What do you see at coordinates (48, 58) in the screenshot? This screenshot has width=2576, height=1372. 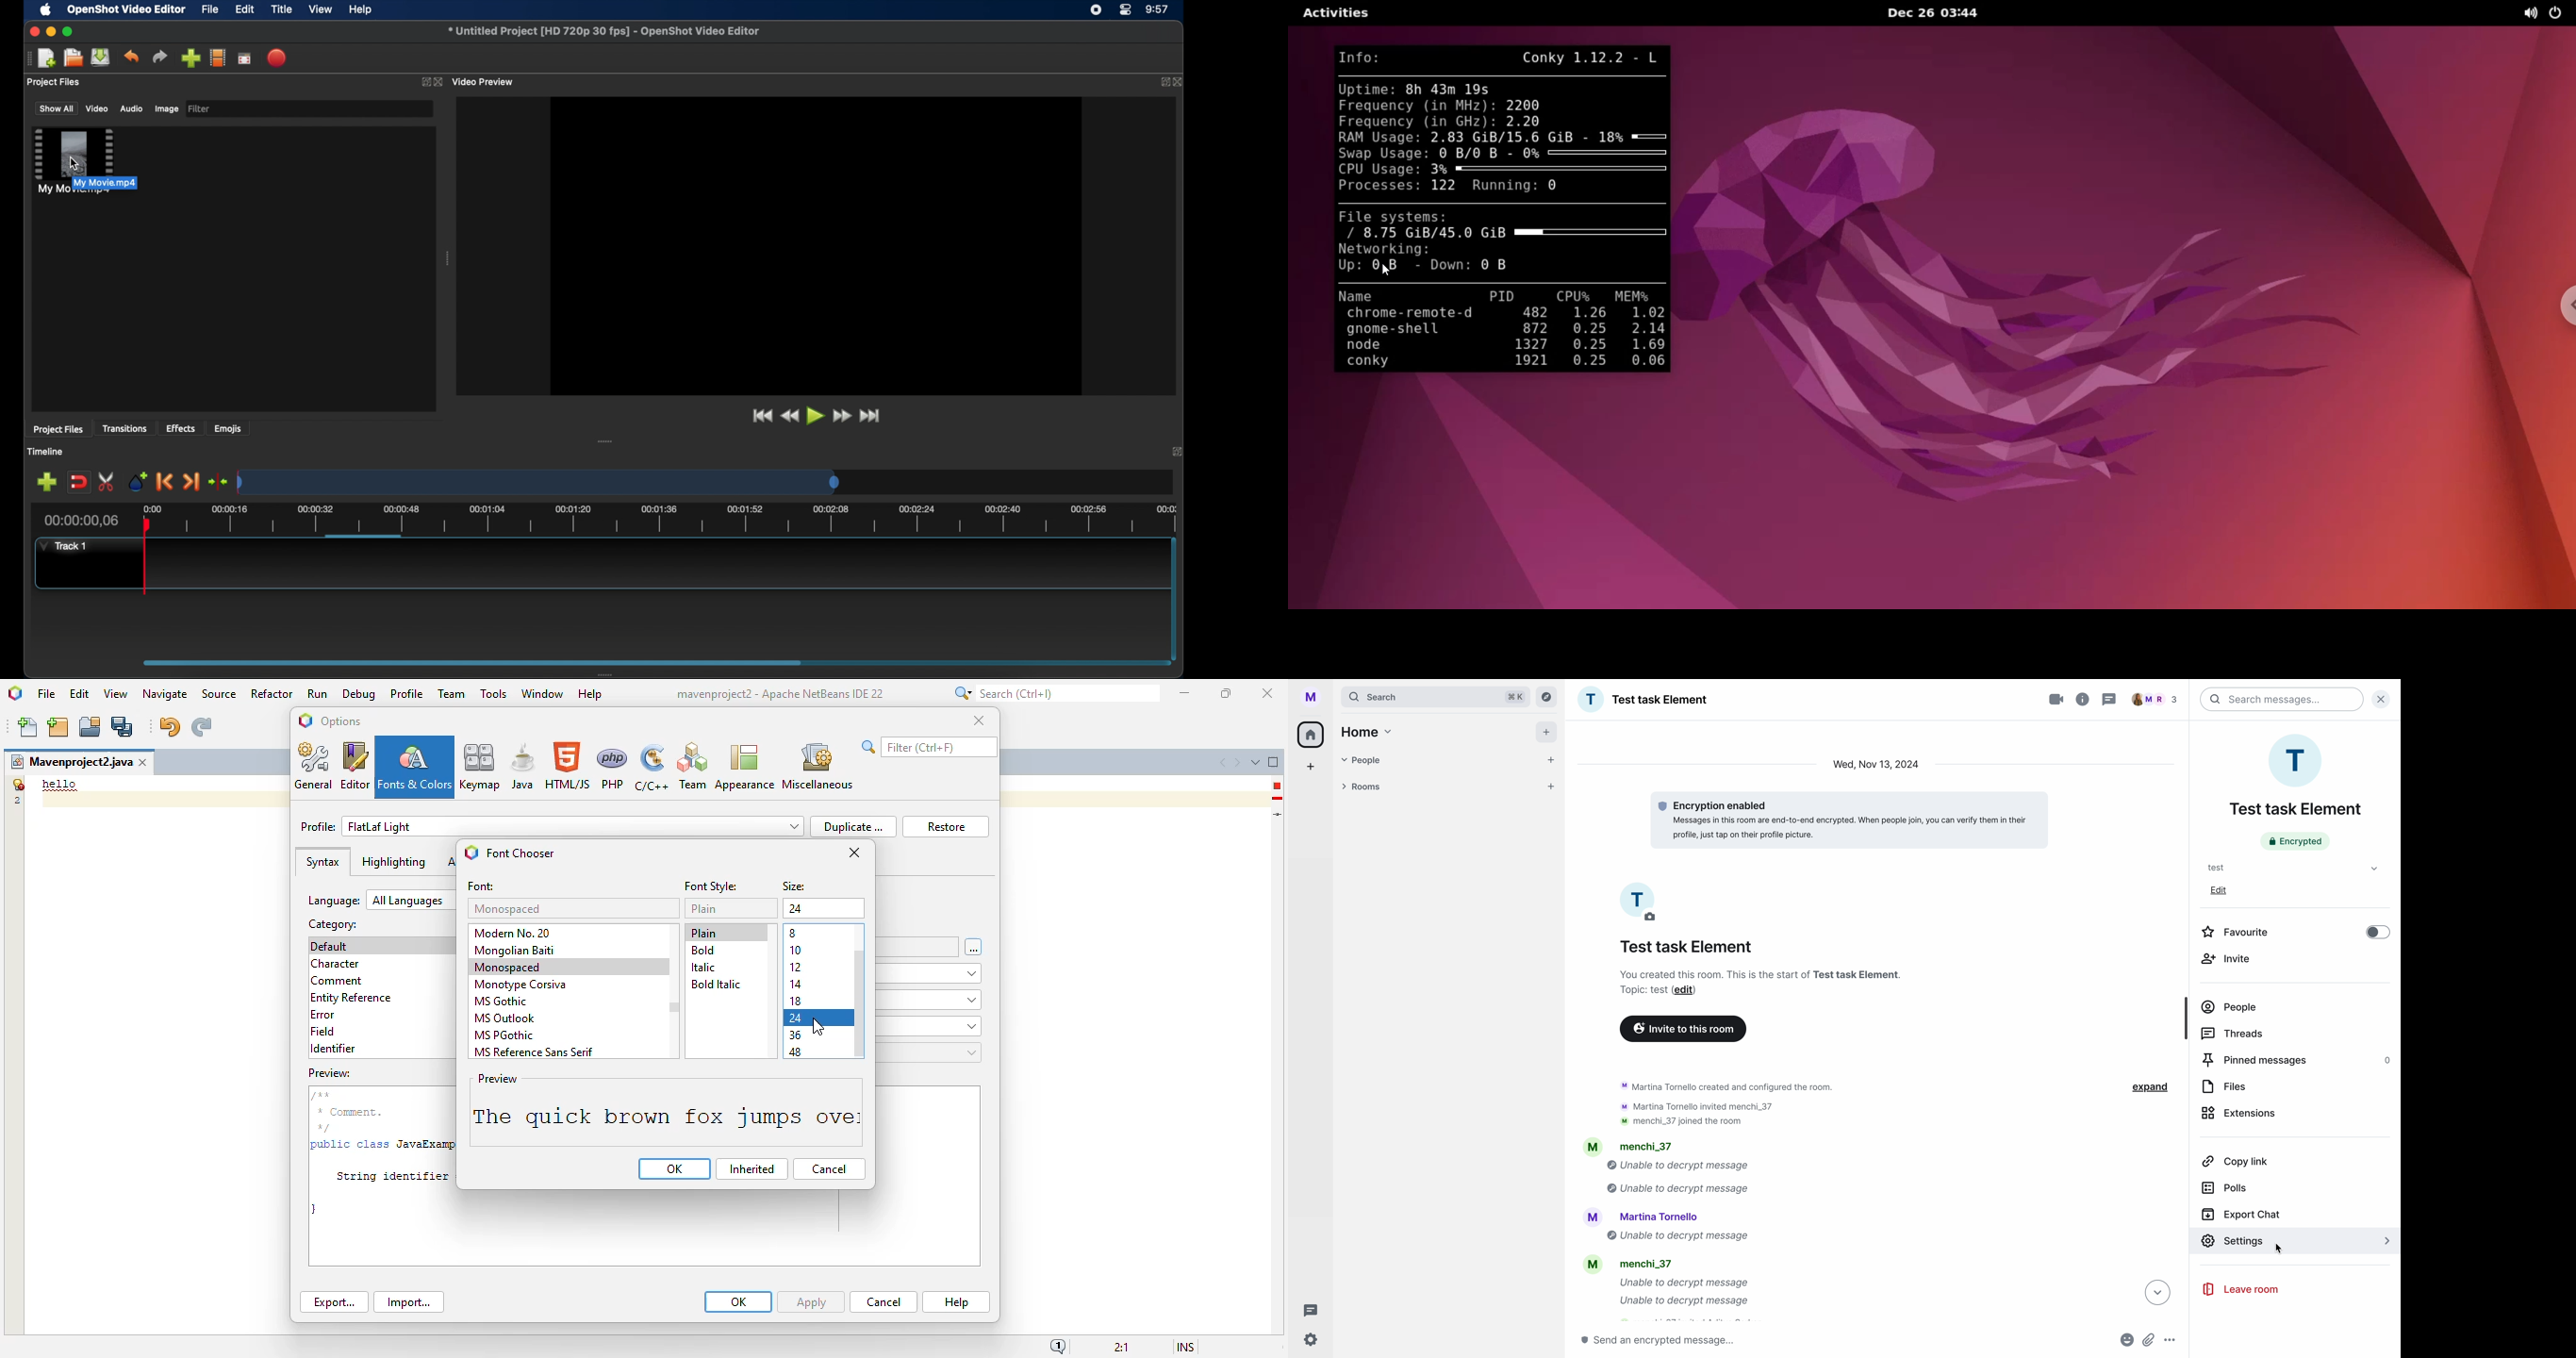 I see `new project` at bounding box center [48, 58].